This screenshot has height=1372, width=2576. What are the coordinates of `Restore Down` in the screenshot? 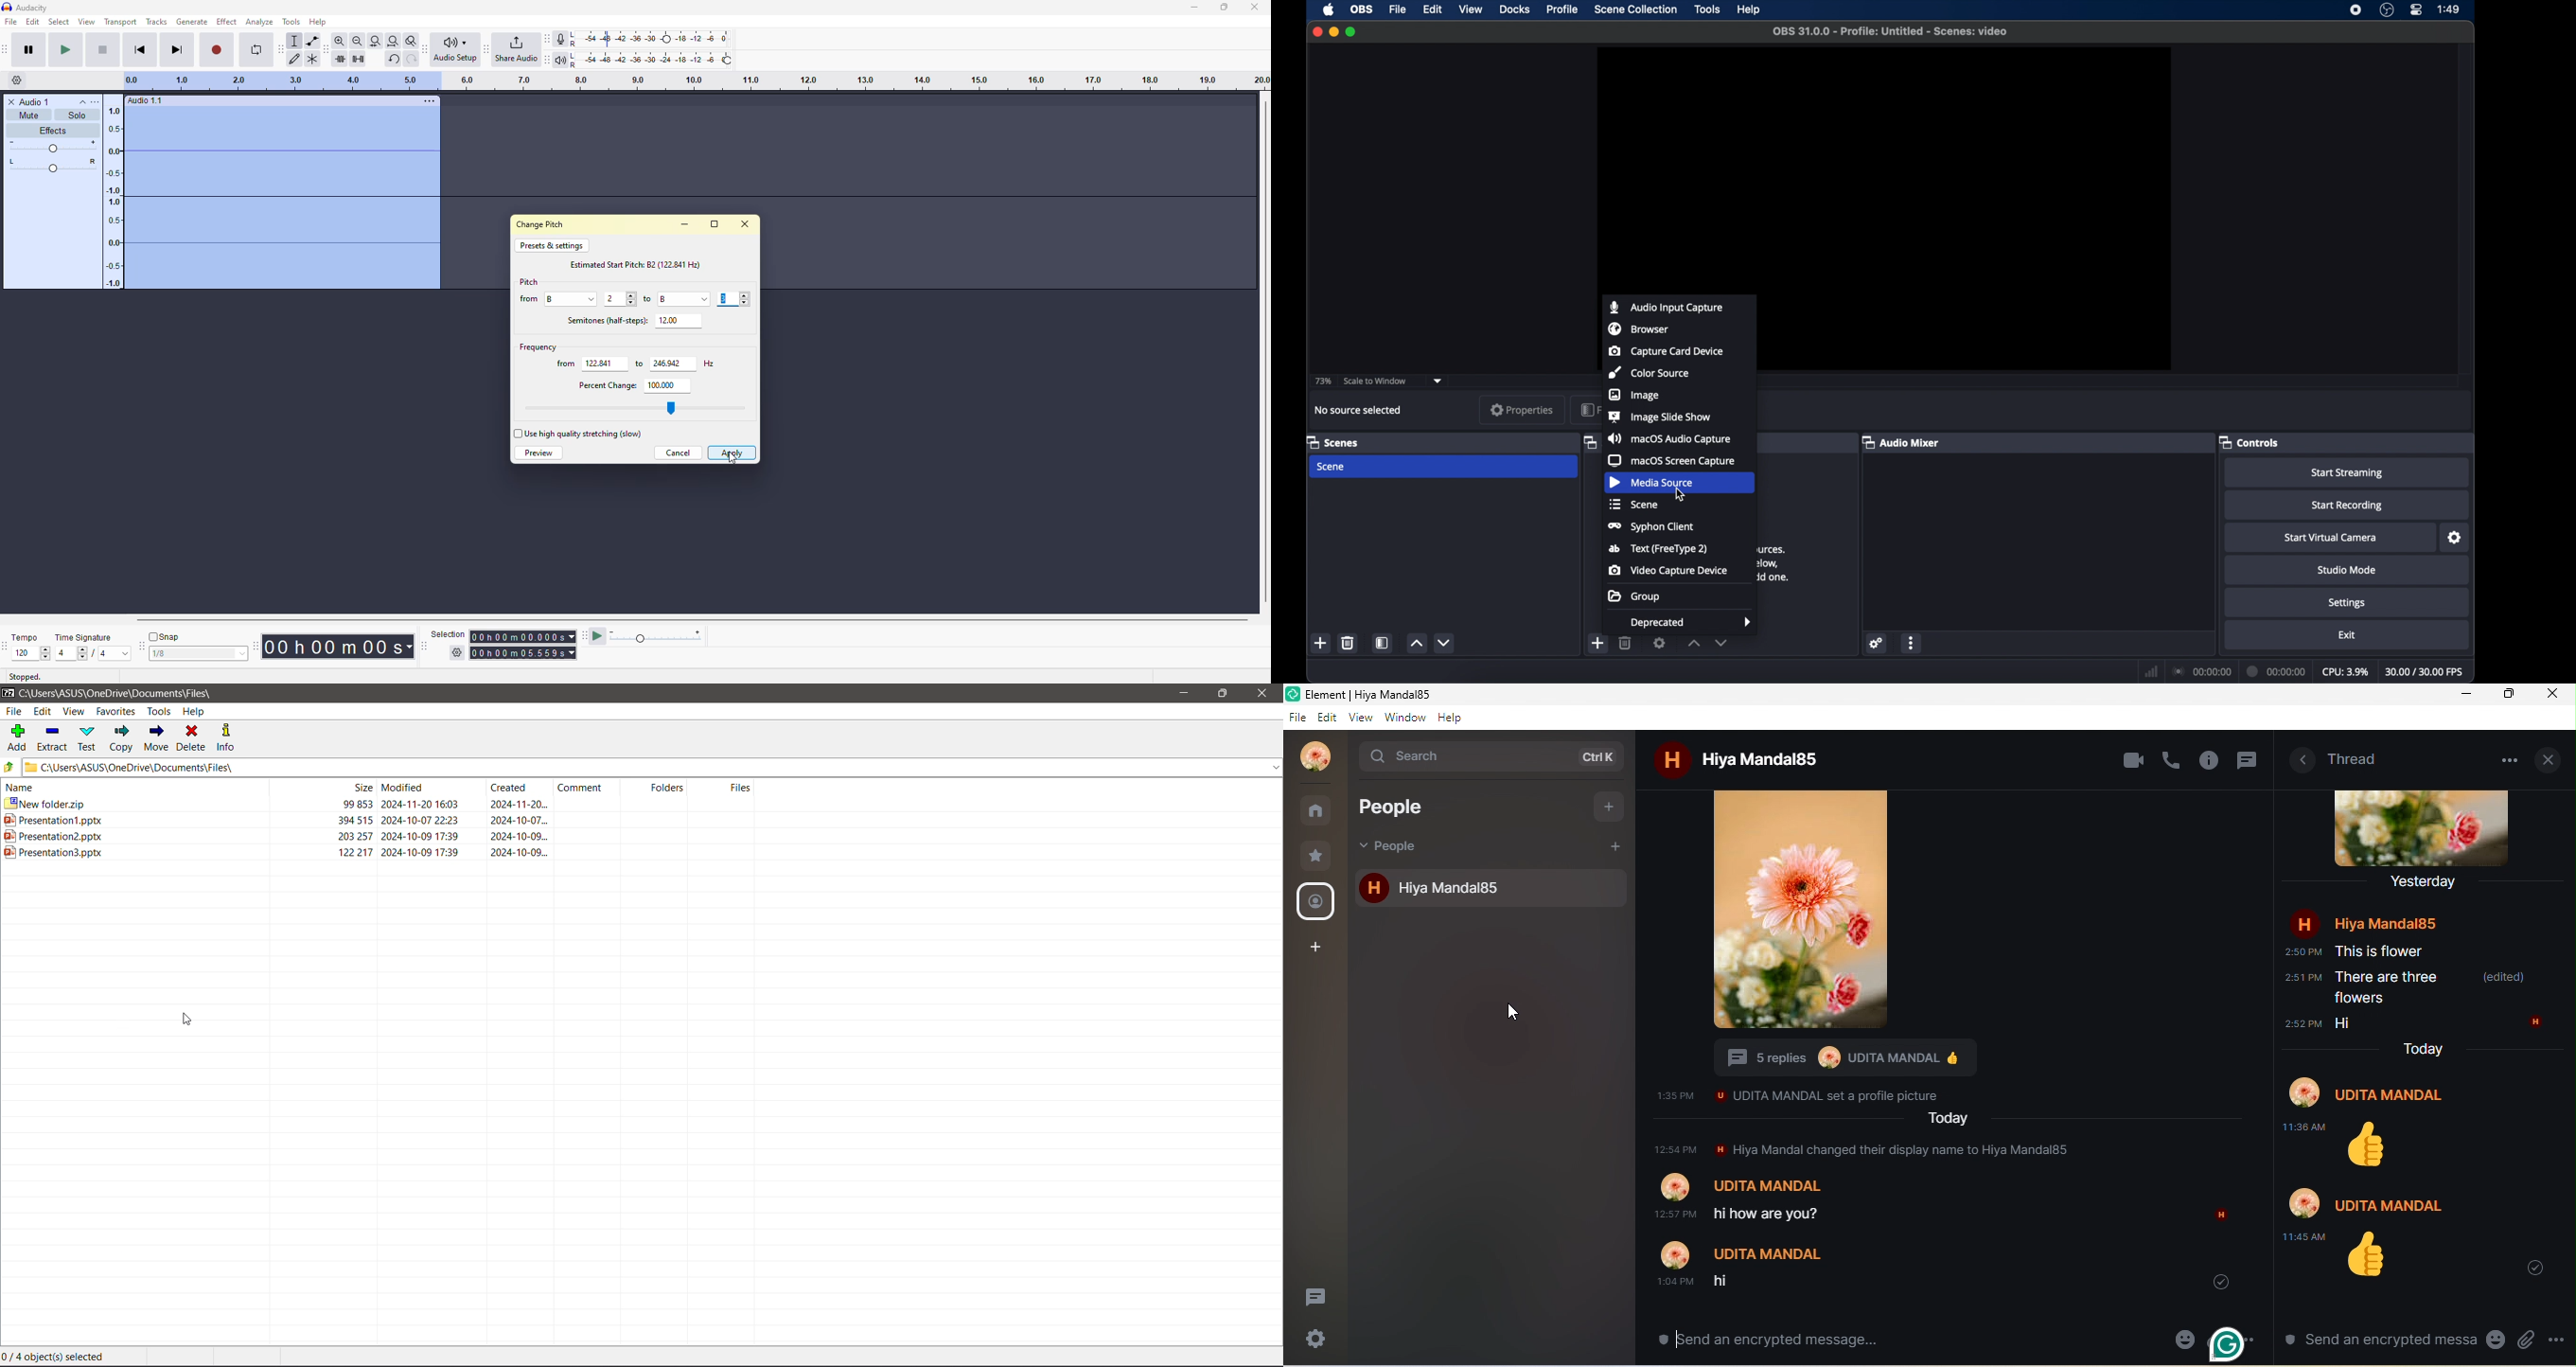 It's located at (1221, 694).